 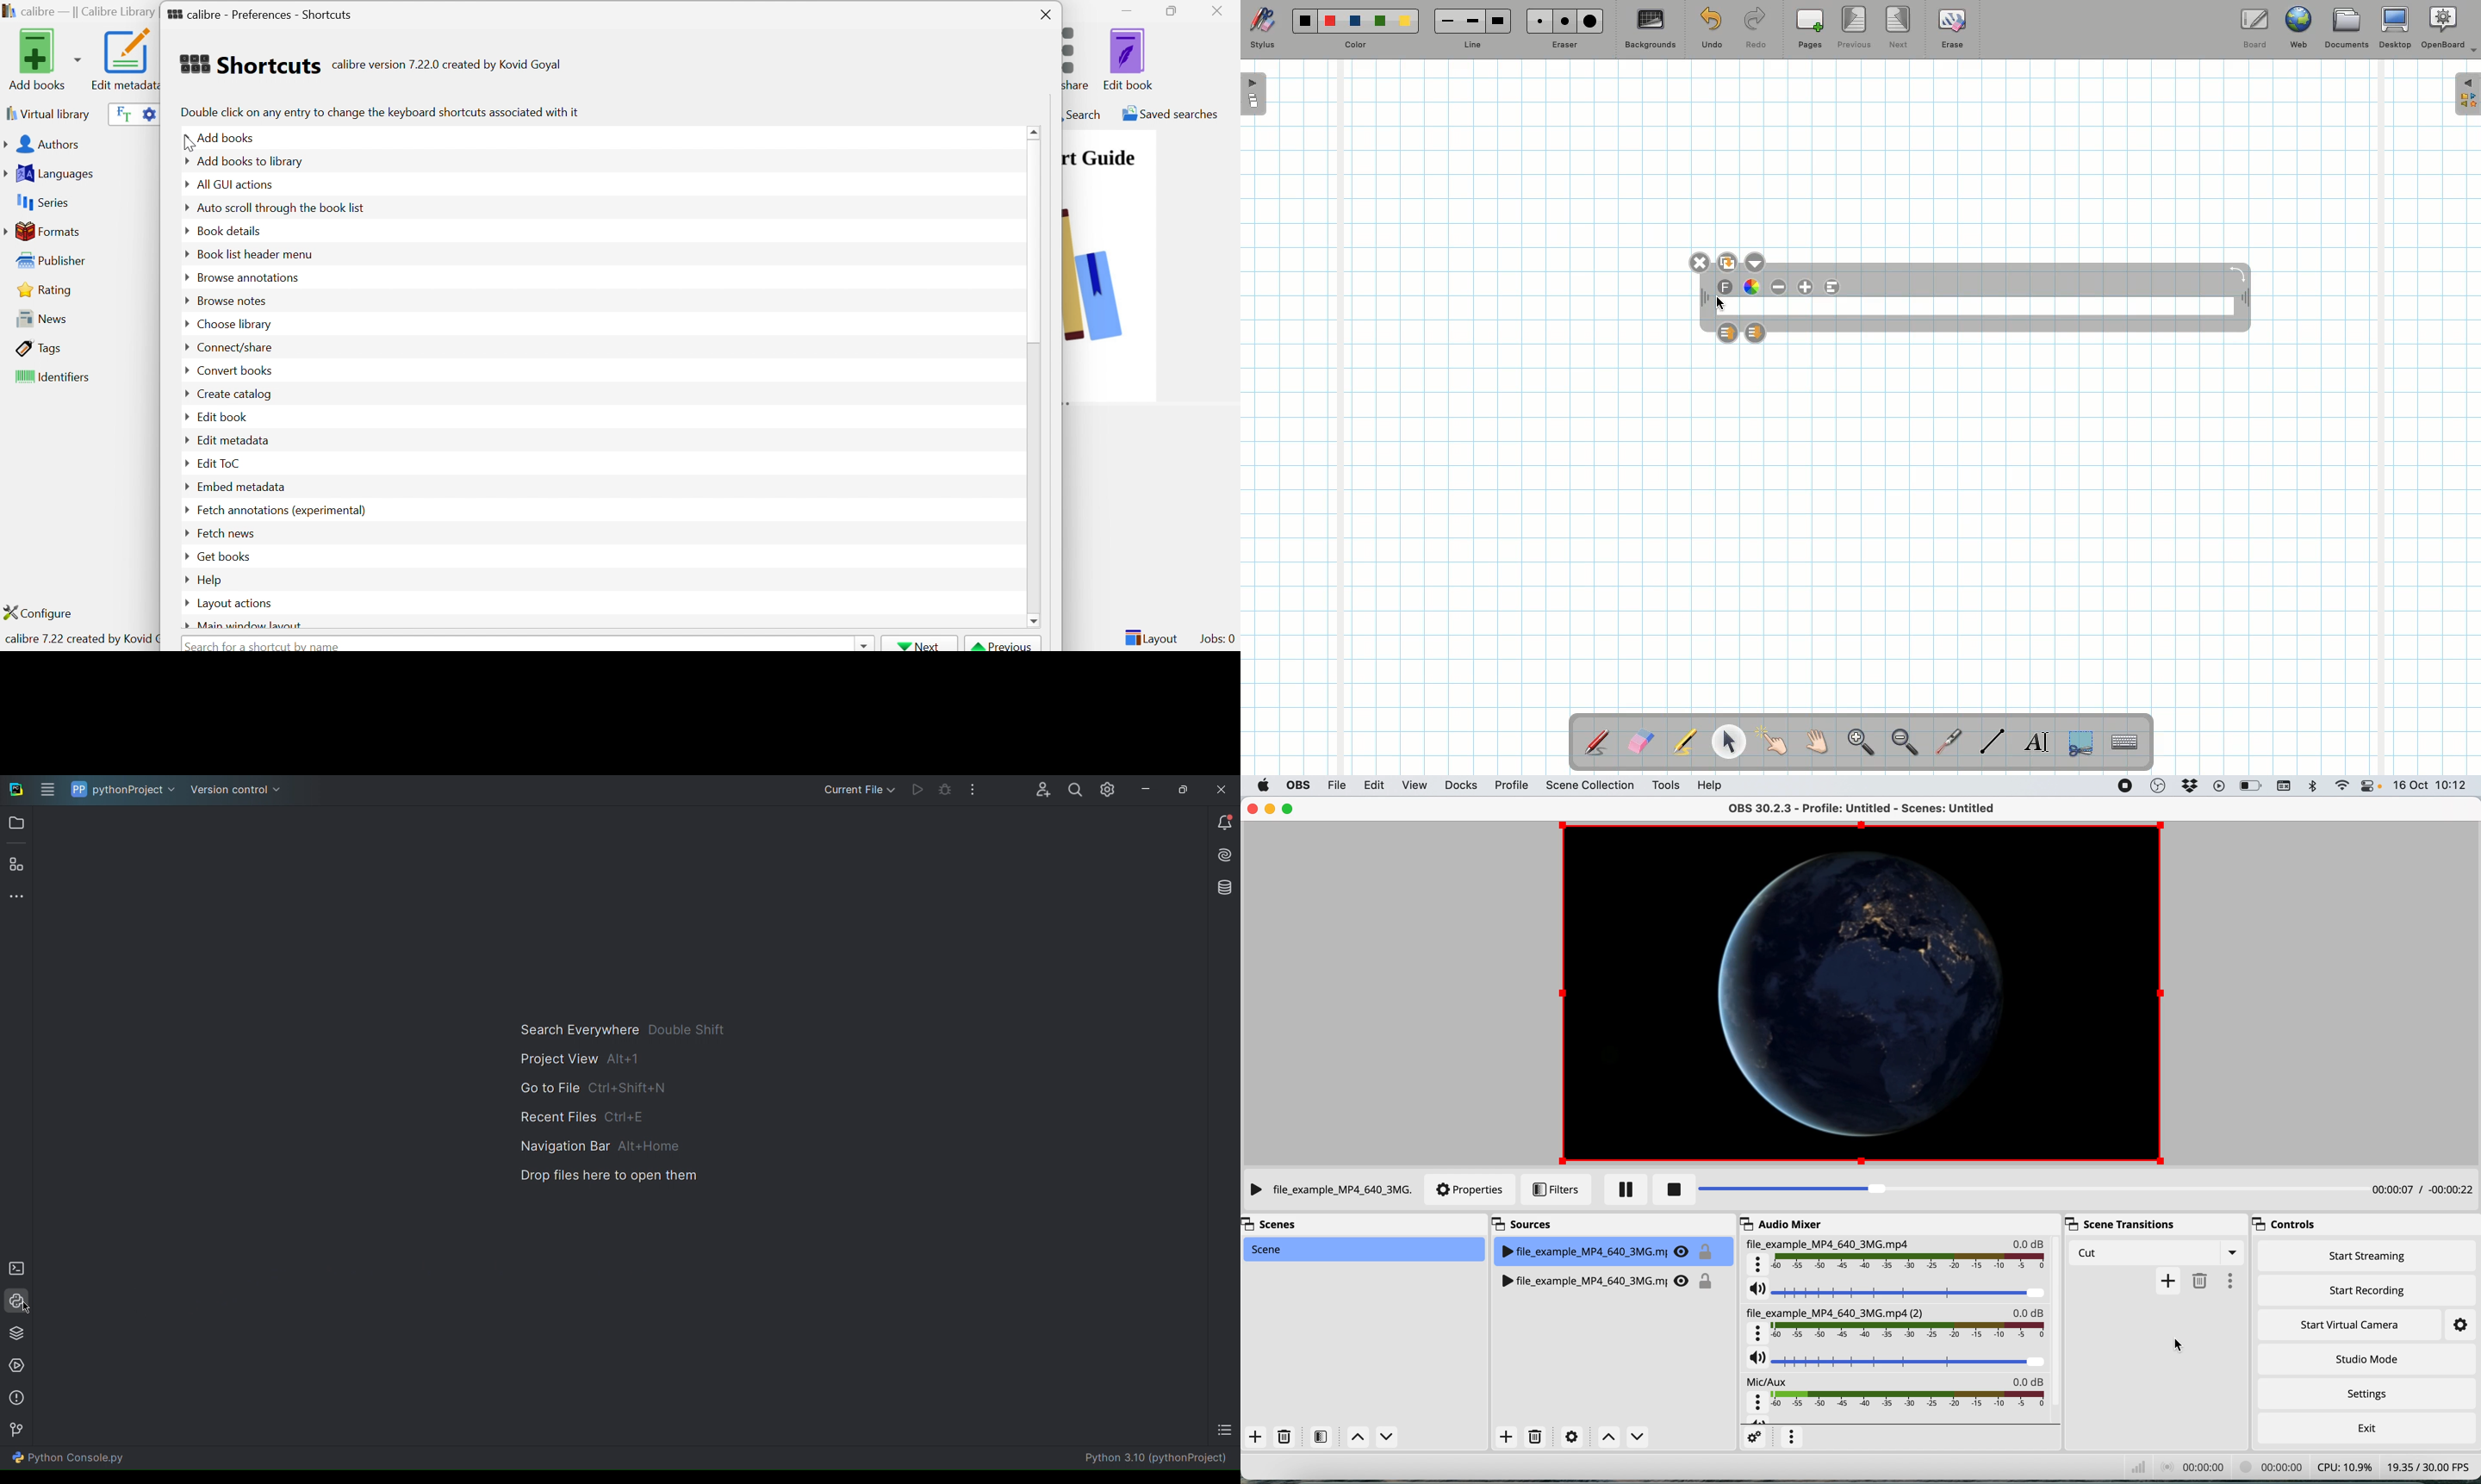 What do you see at coordinates (969, 791) in the screenshot?
I see `More` at bounding box center [969, 791].